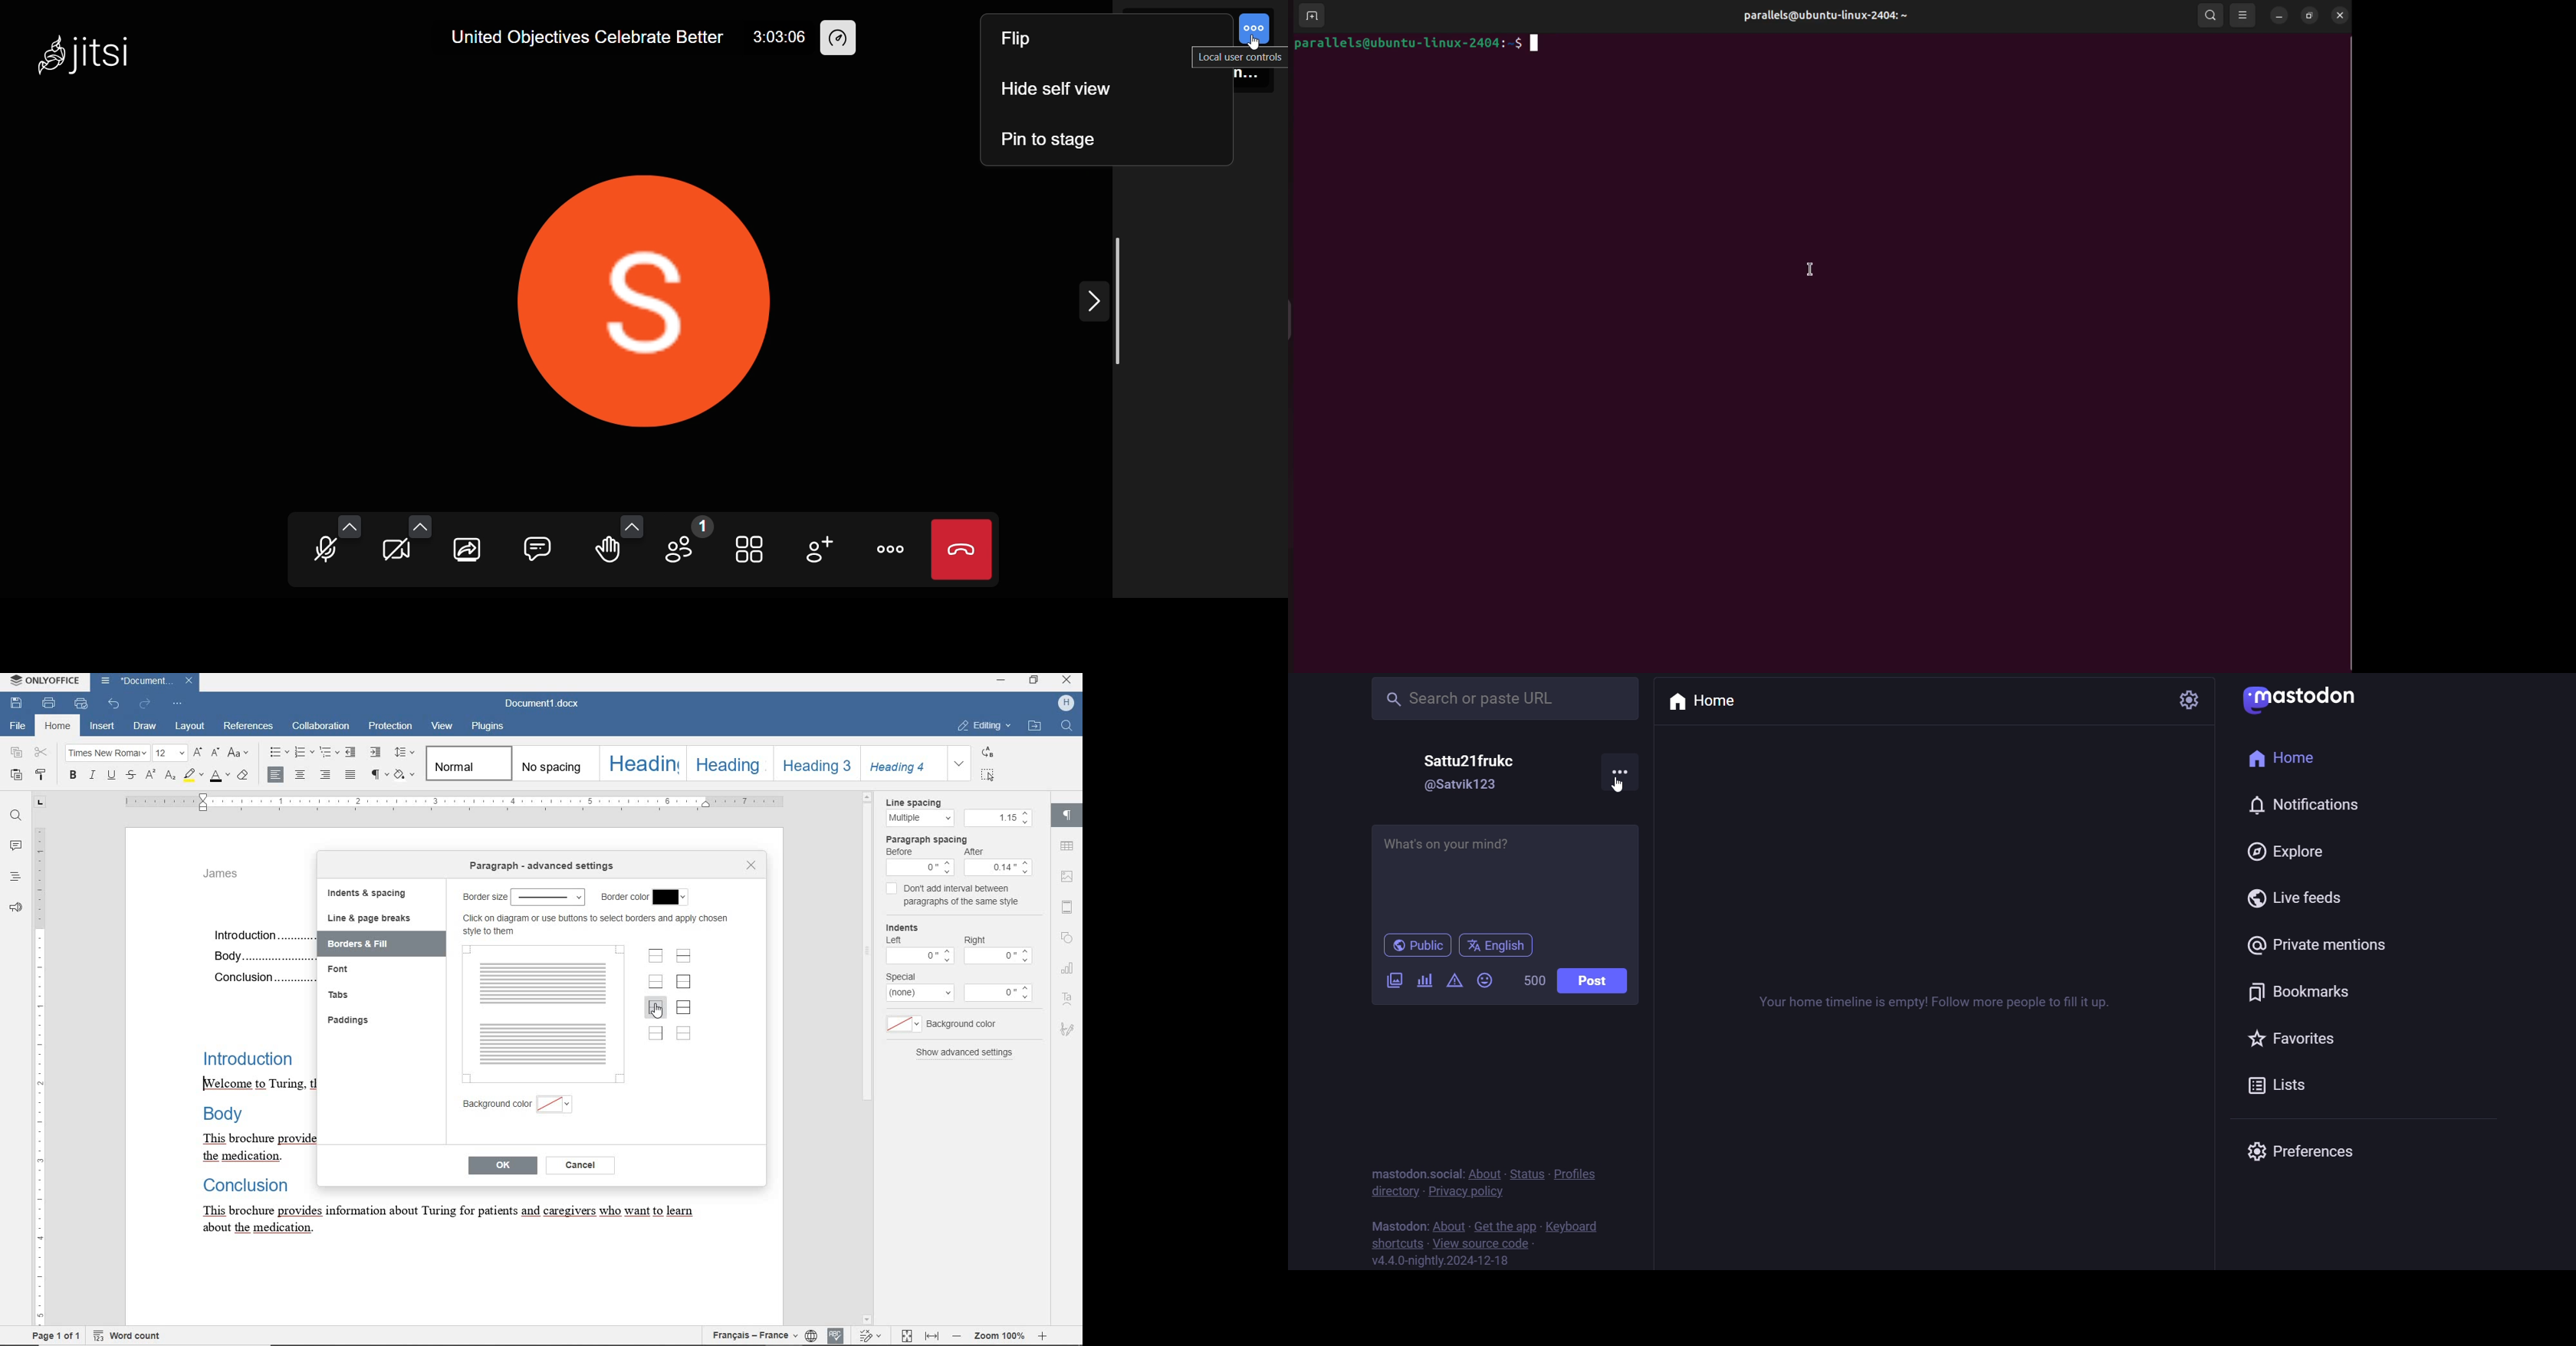 This screenshot has width=2576, height=1372. Describe the element at coordinates (274, 774) in the screenshot. I see `align center` at that location.